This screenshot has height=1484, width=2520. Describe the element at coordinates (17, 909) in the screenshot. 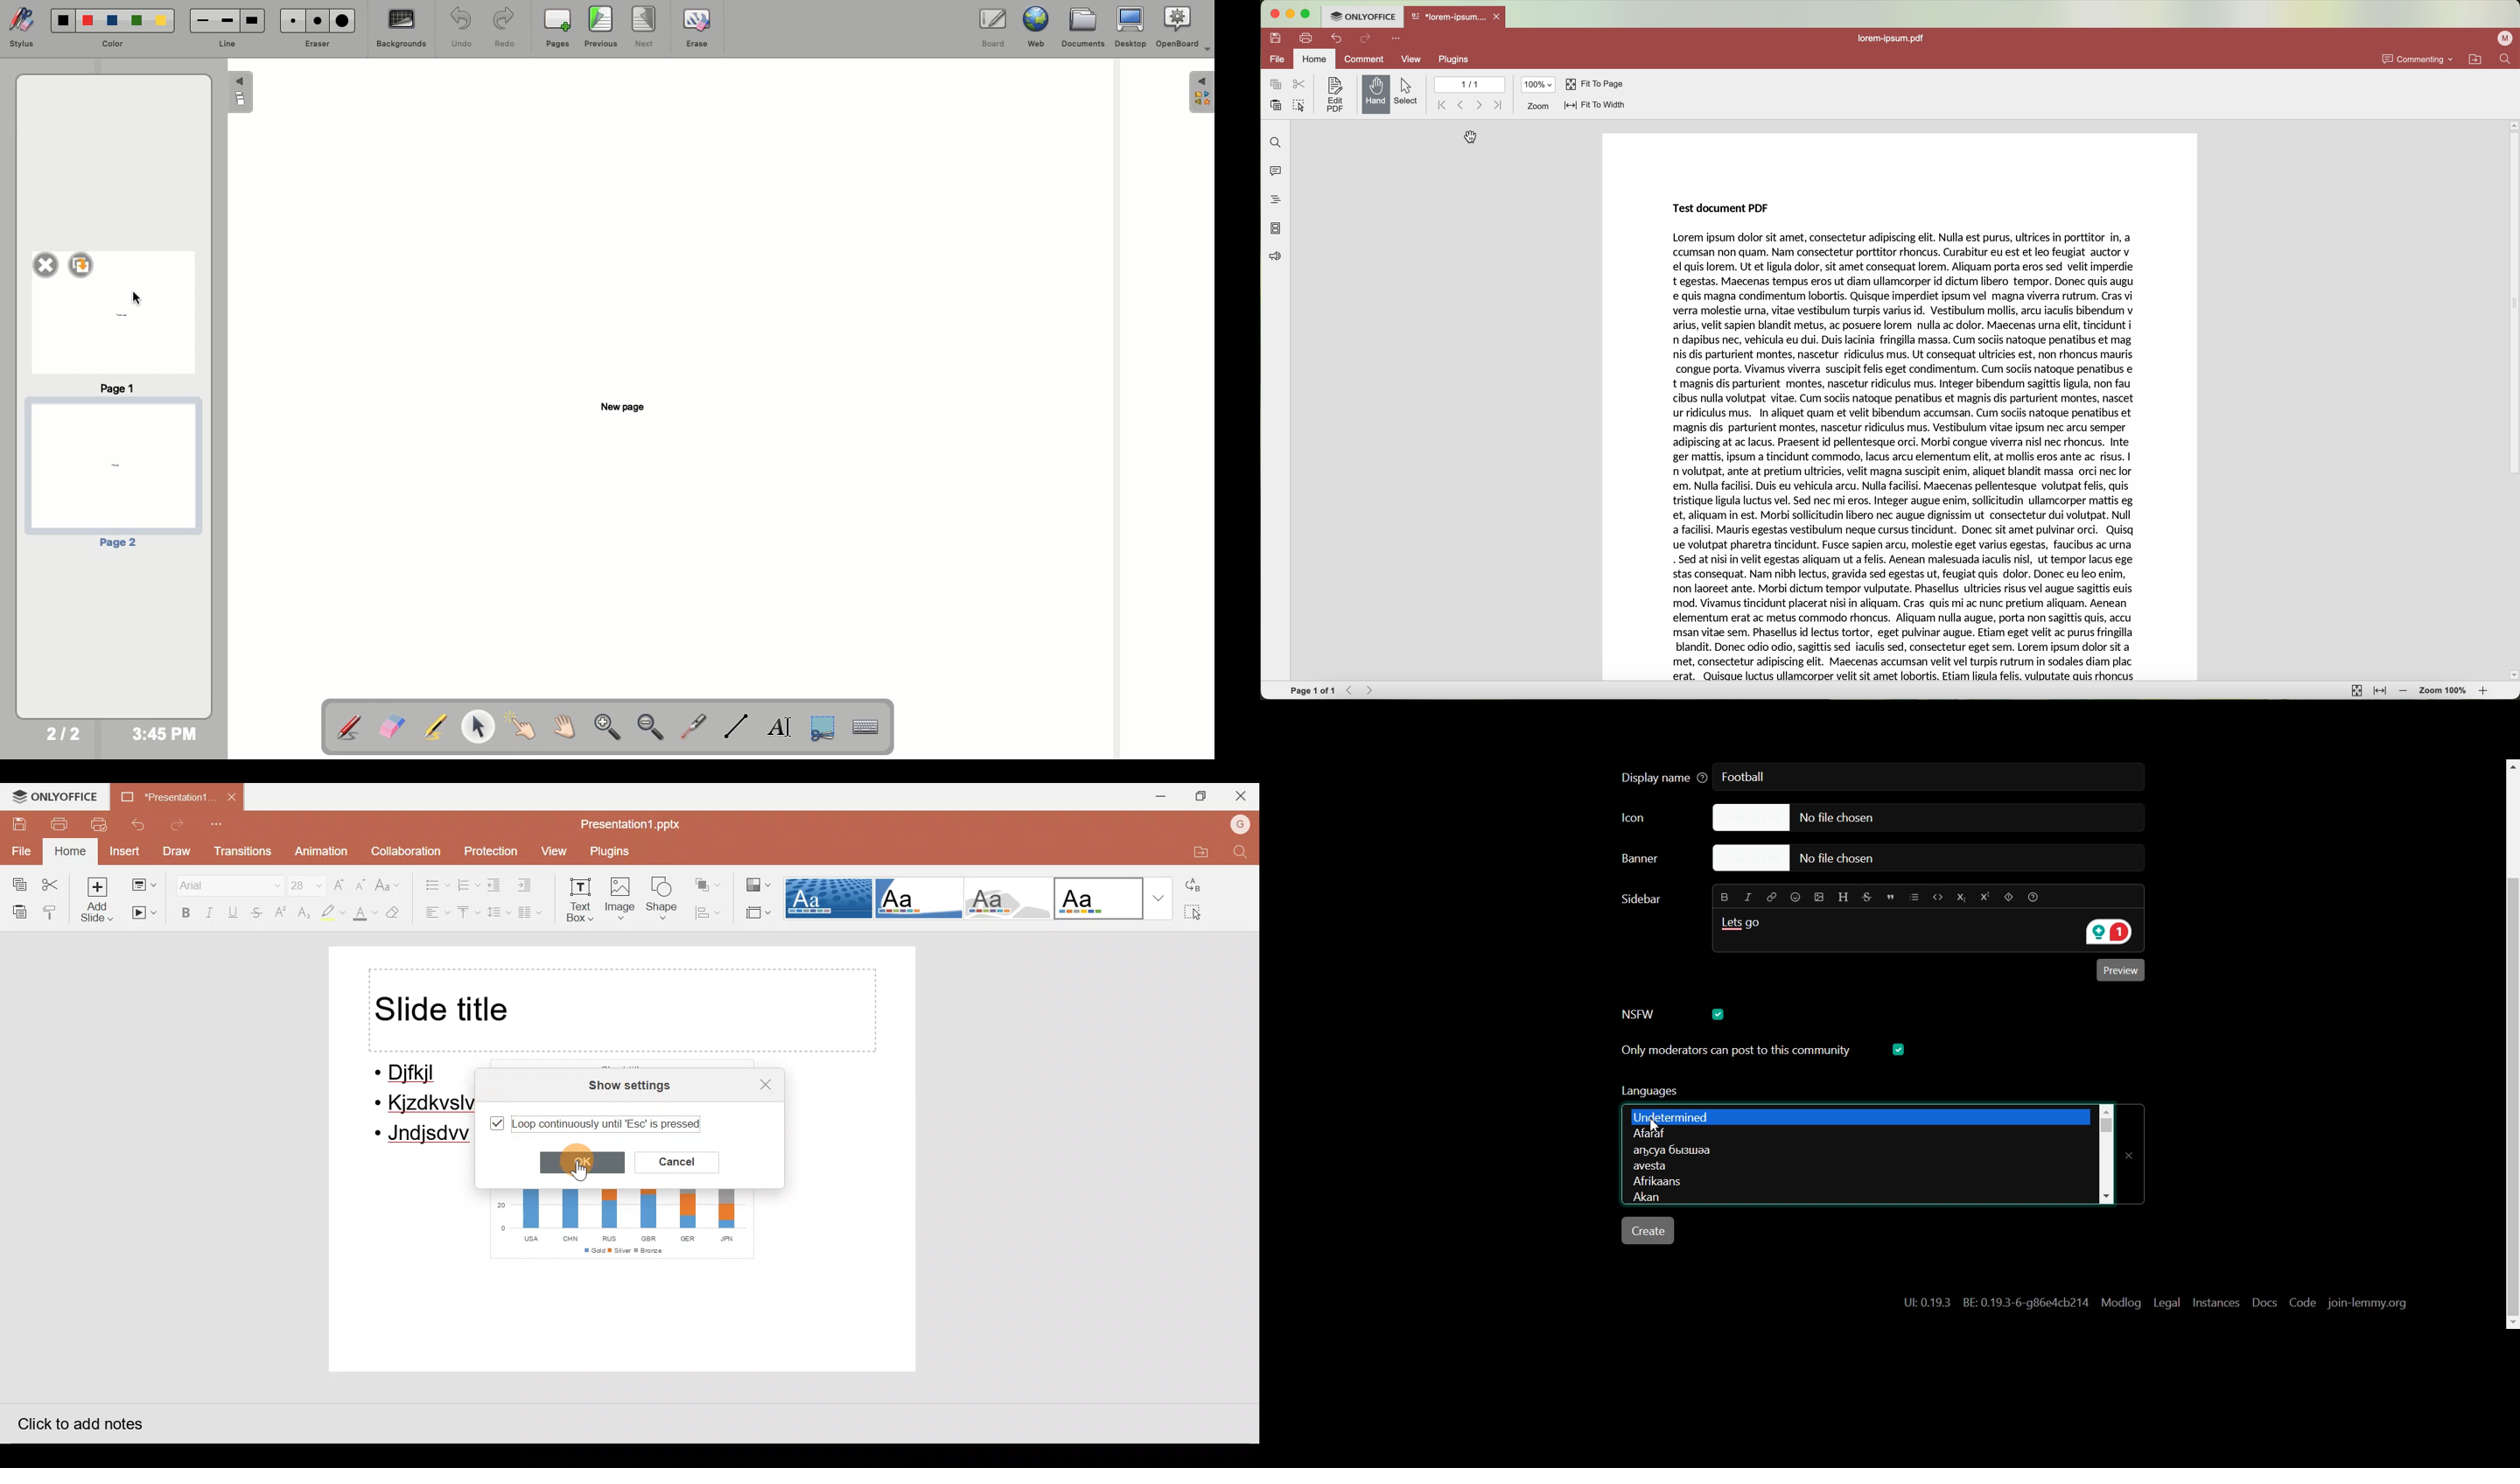

I see `Paste` at that location.